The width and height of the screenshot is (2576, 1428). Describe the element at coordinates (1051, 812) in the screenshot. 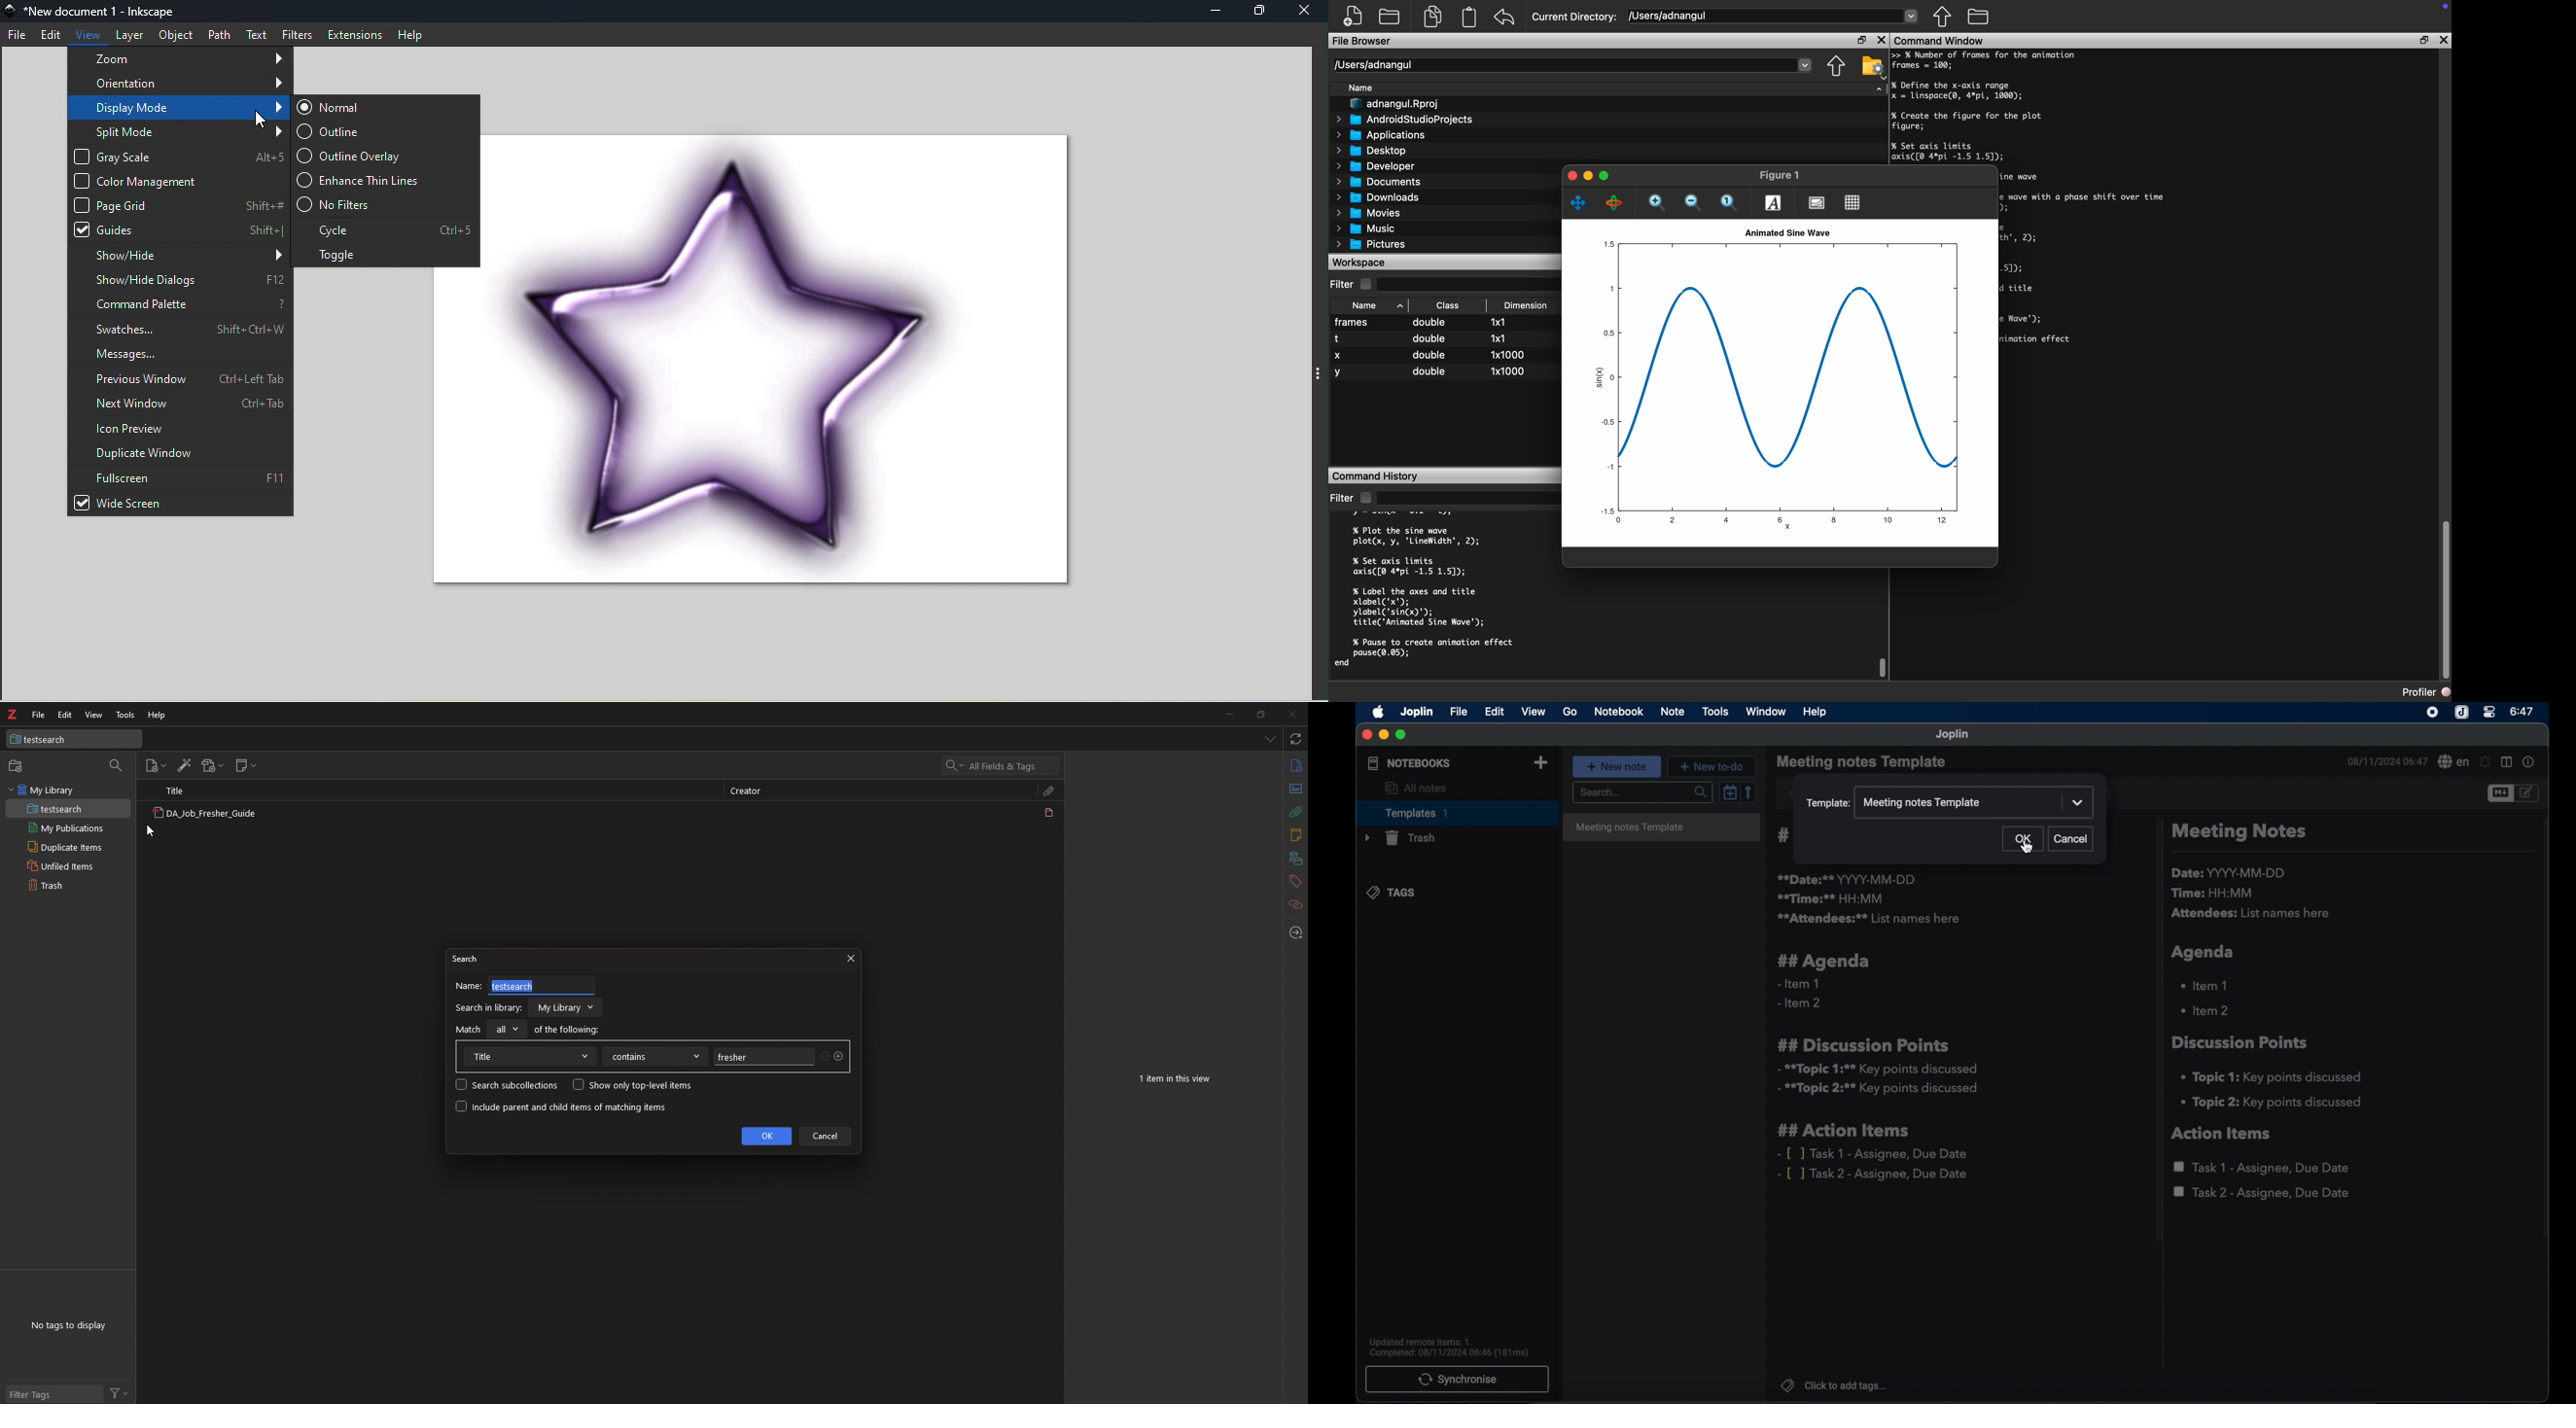

I see `pdf` at that location.